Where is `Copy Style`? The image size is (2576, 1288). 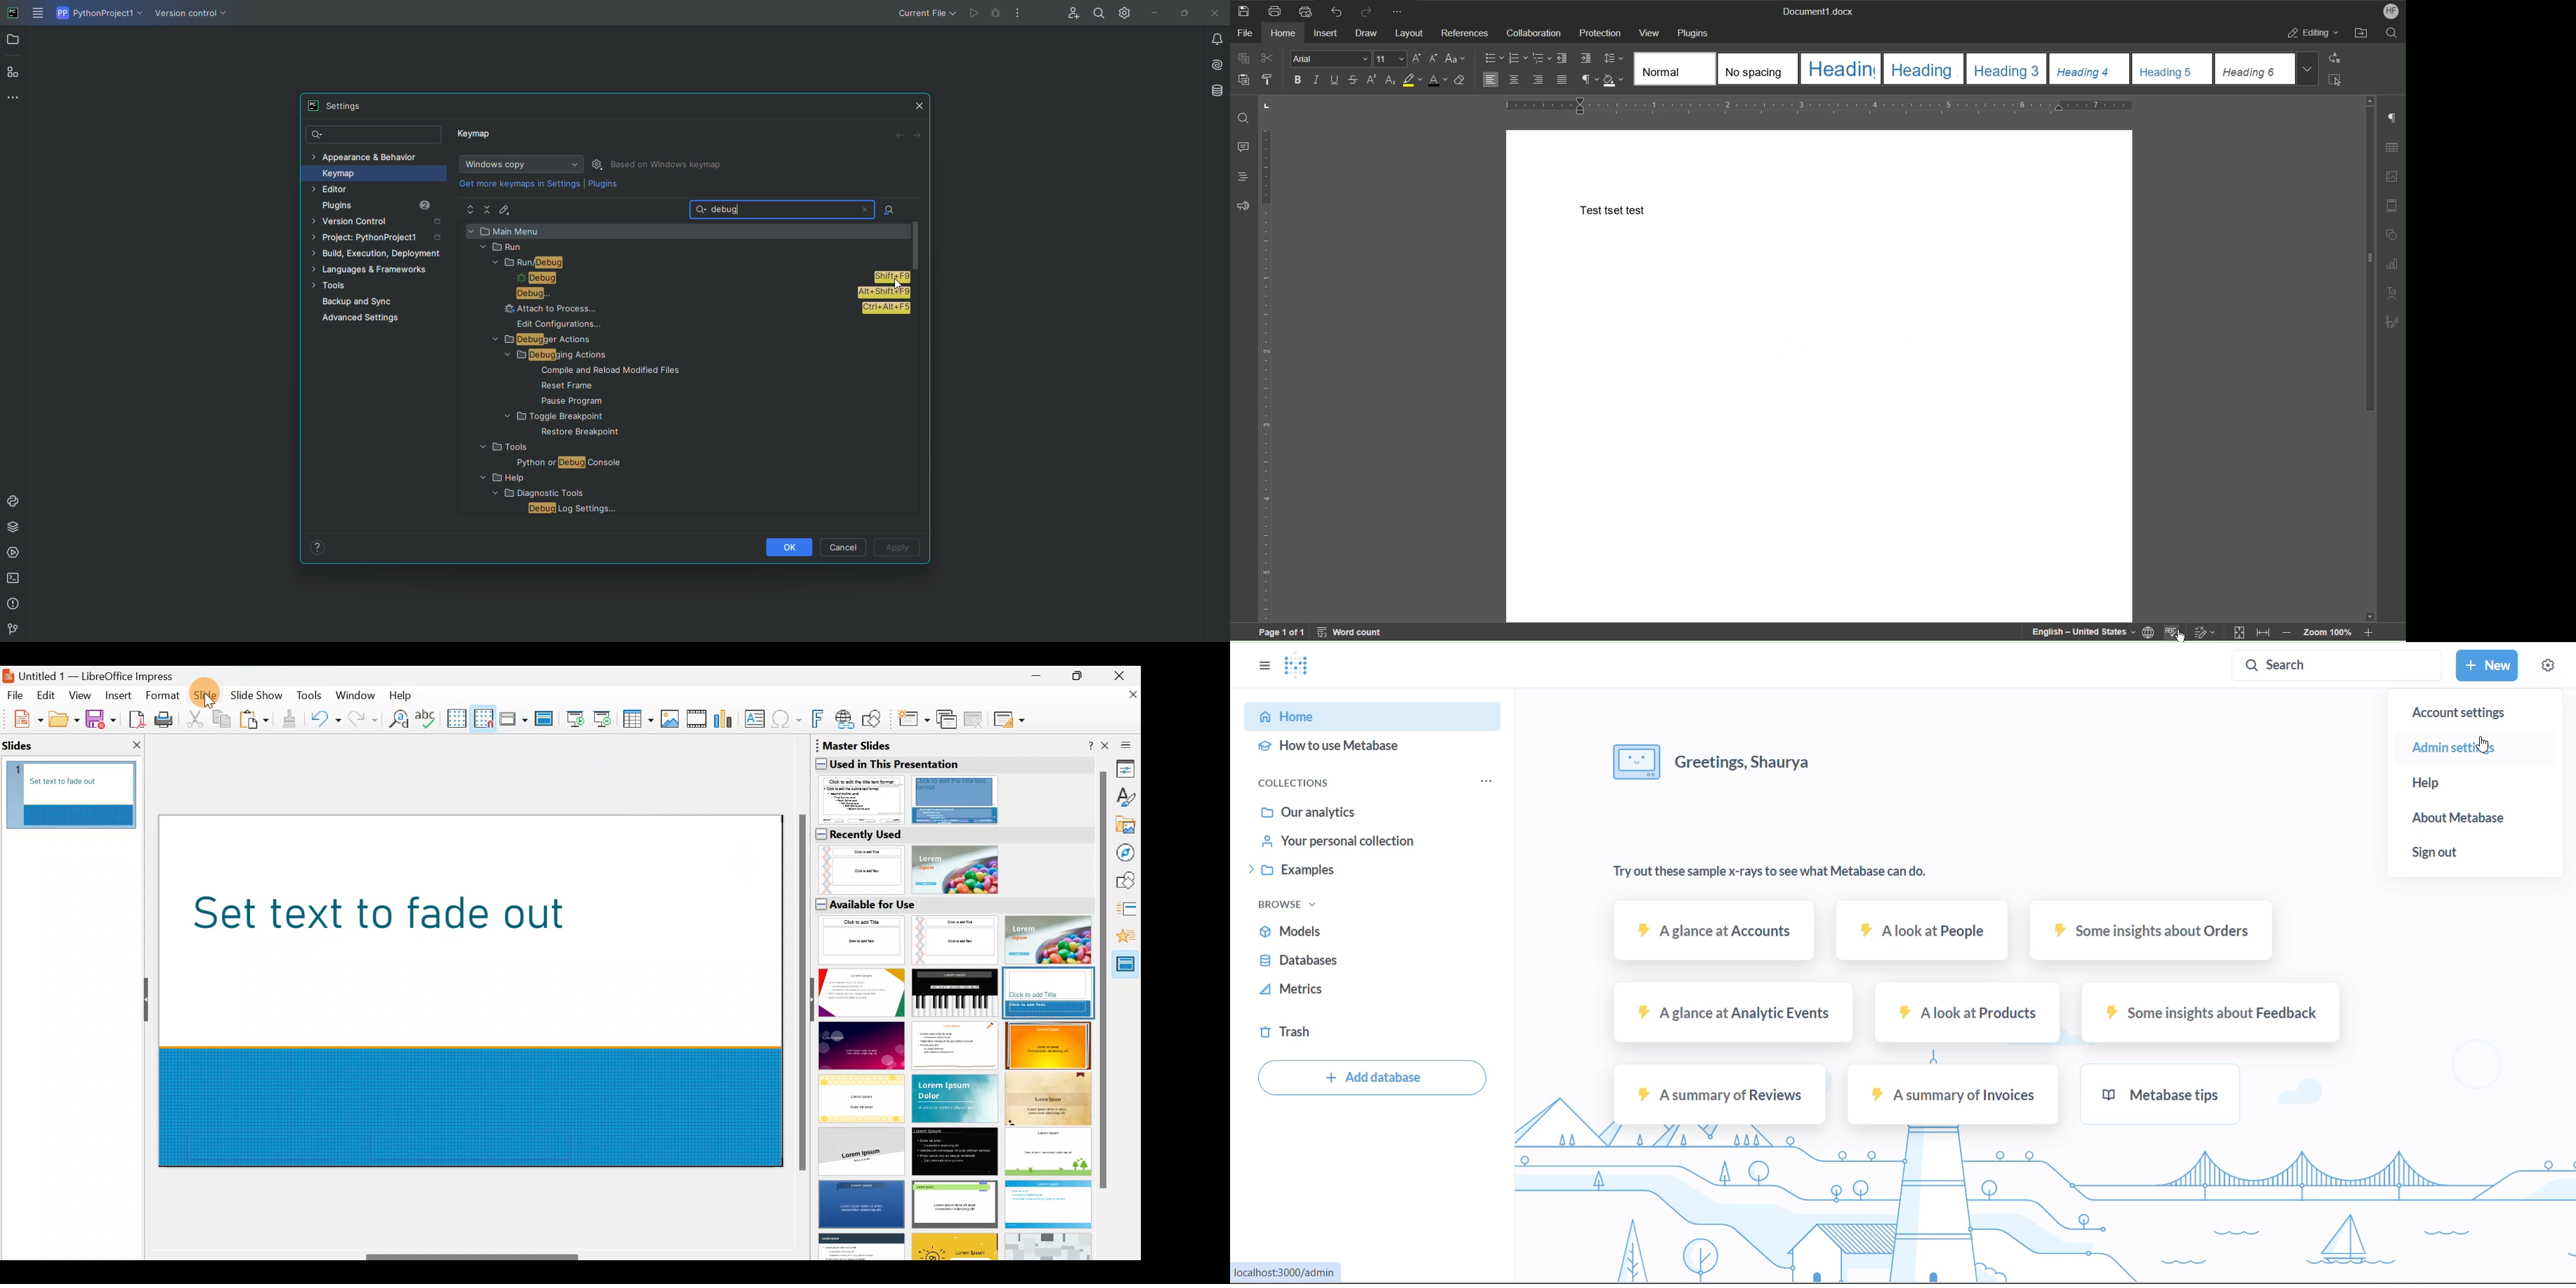 Copy Style is located at coordinates (1266, 79).